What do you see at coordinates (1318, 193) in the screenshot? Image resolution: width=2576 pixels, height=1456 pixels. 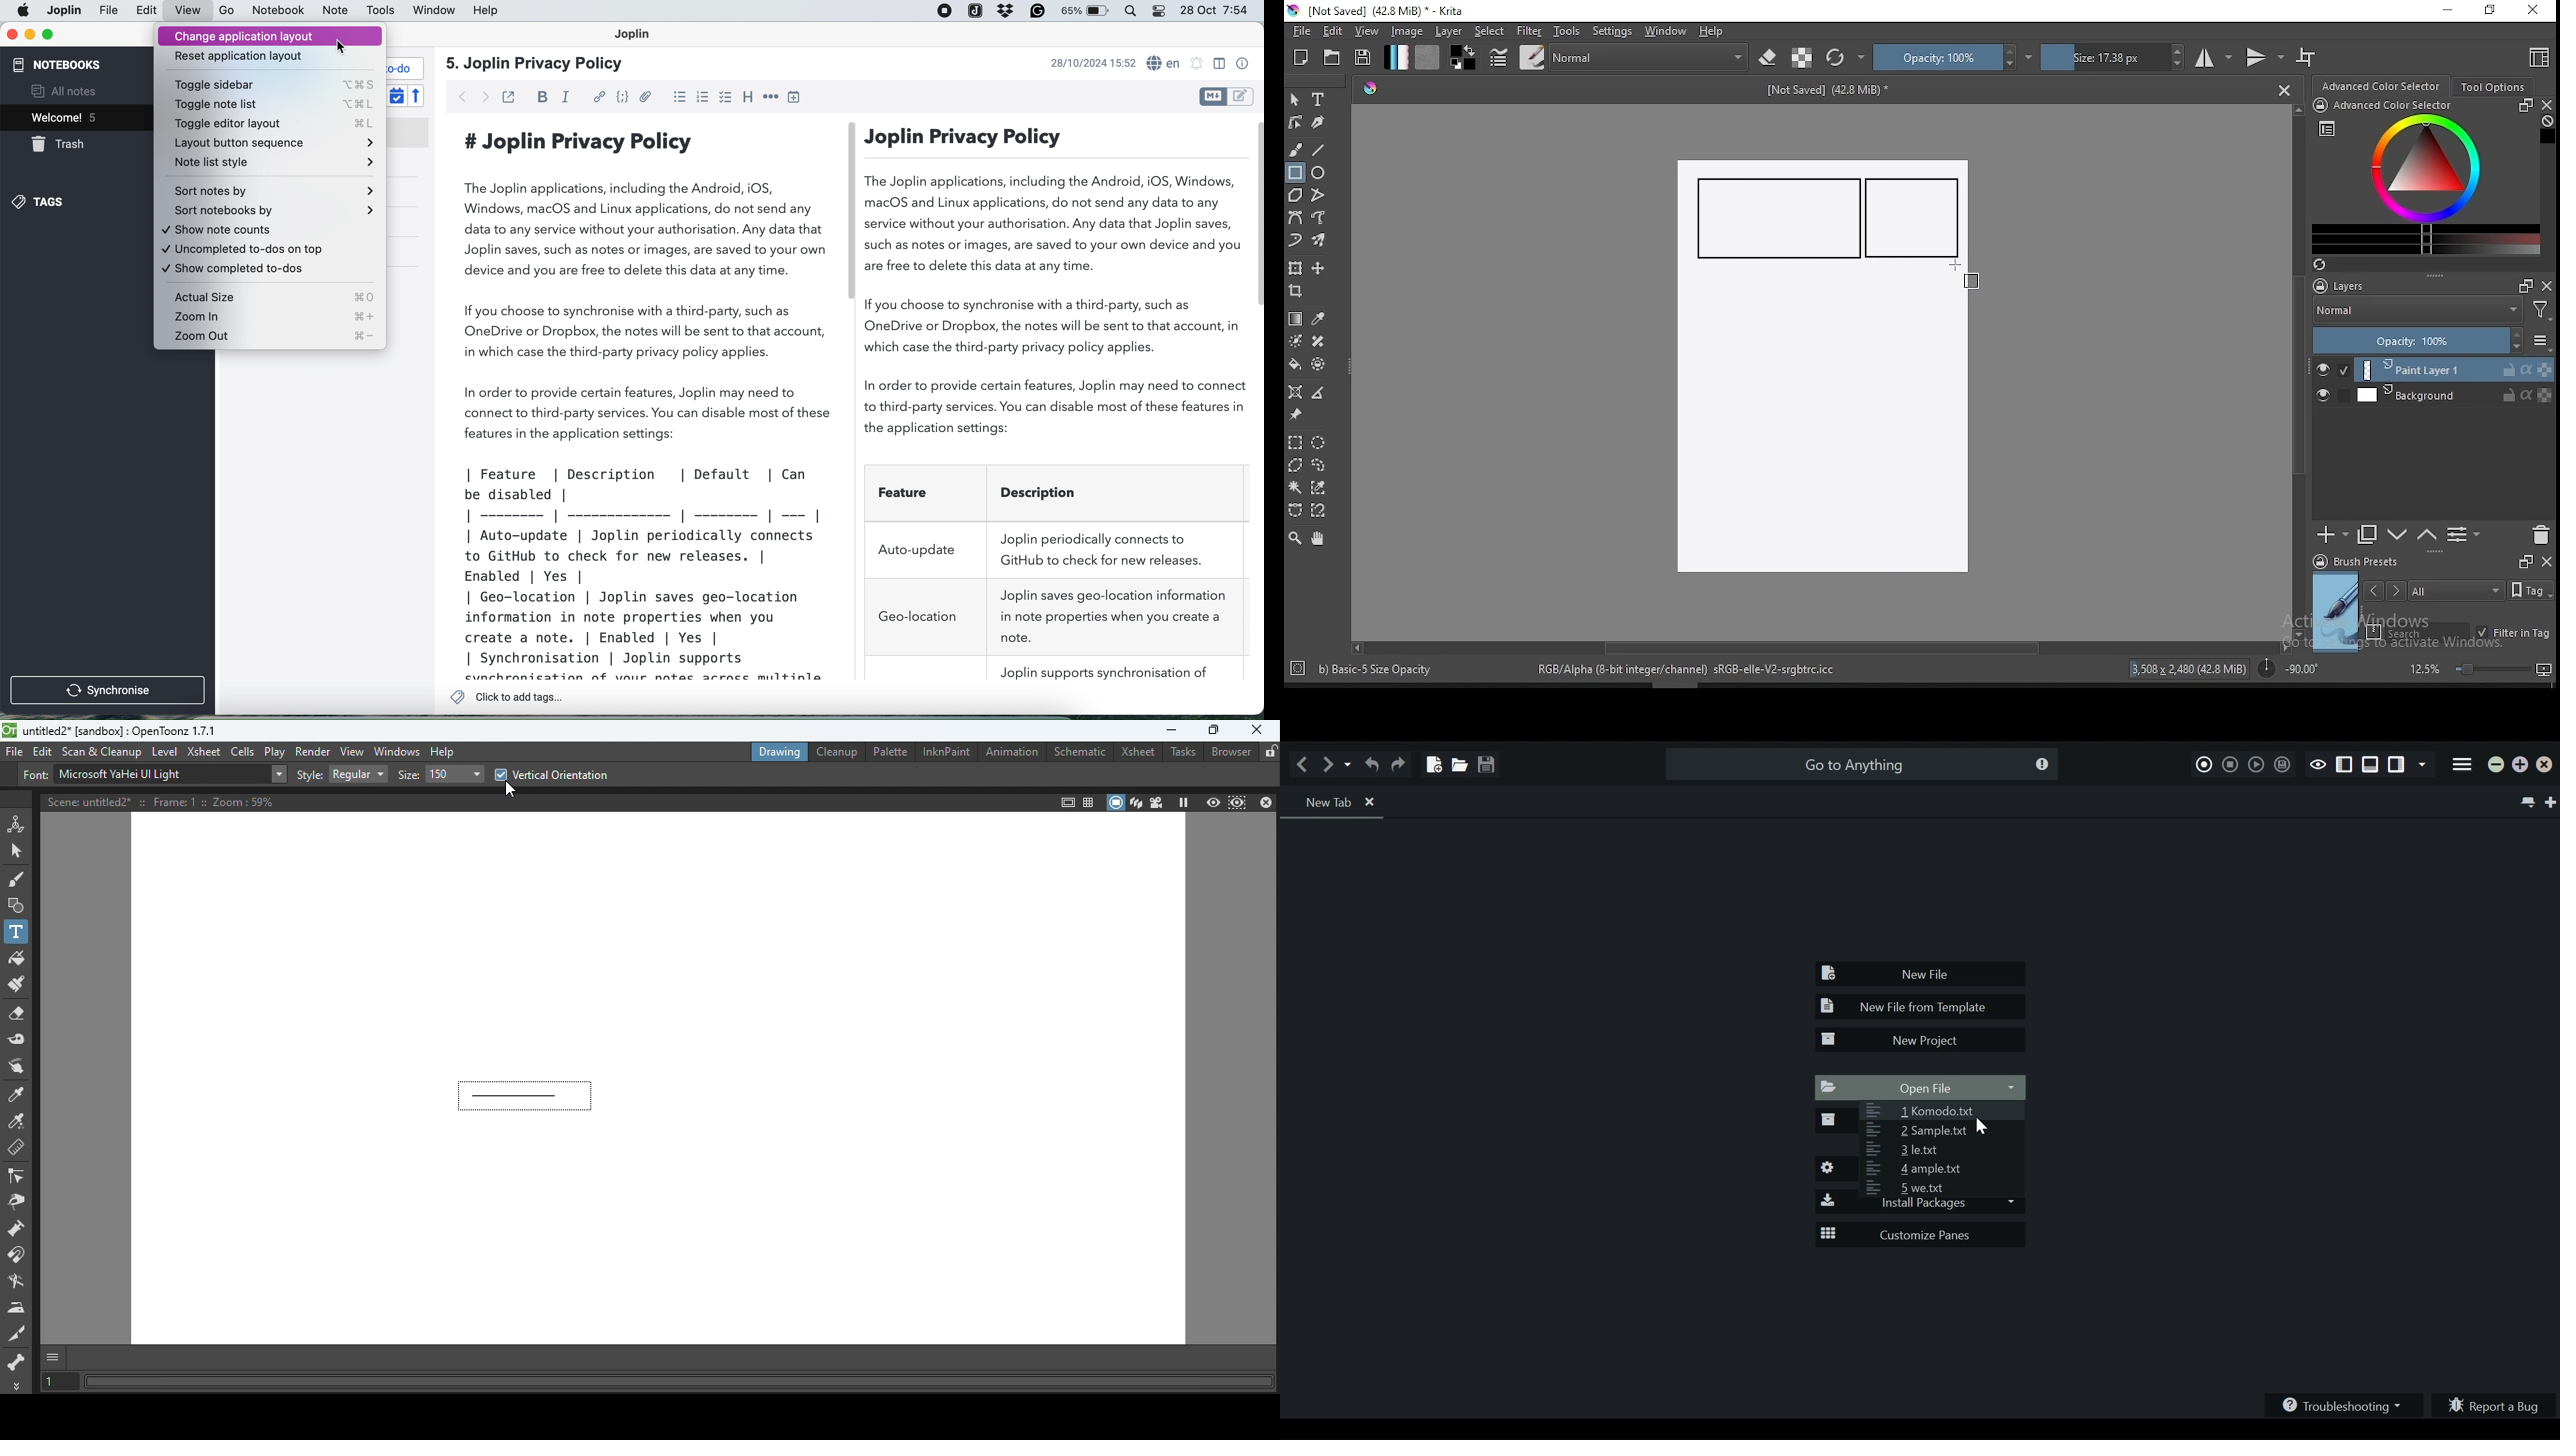 I see `polyline tool` at bounding box center [1318, 193].